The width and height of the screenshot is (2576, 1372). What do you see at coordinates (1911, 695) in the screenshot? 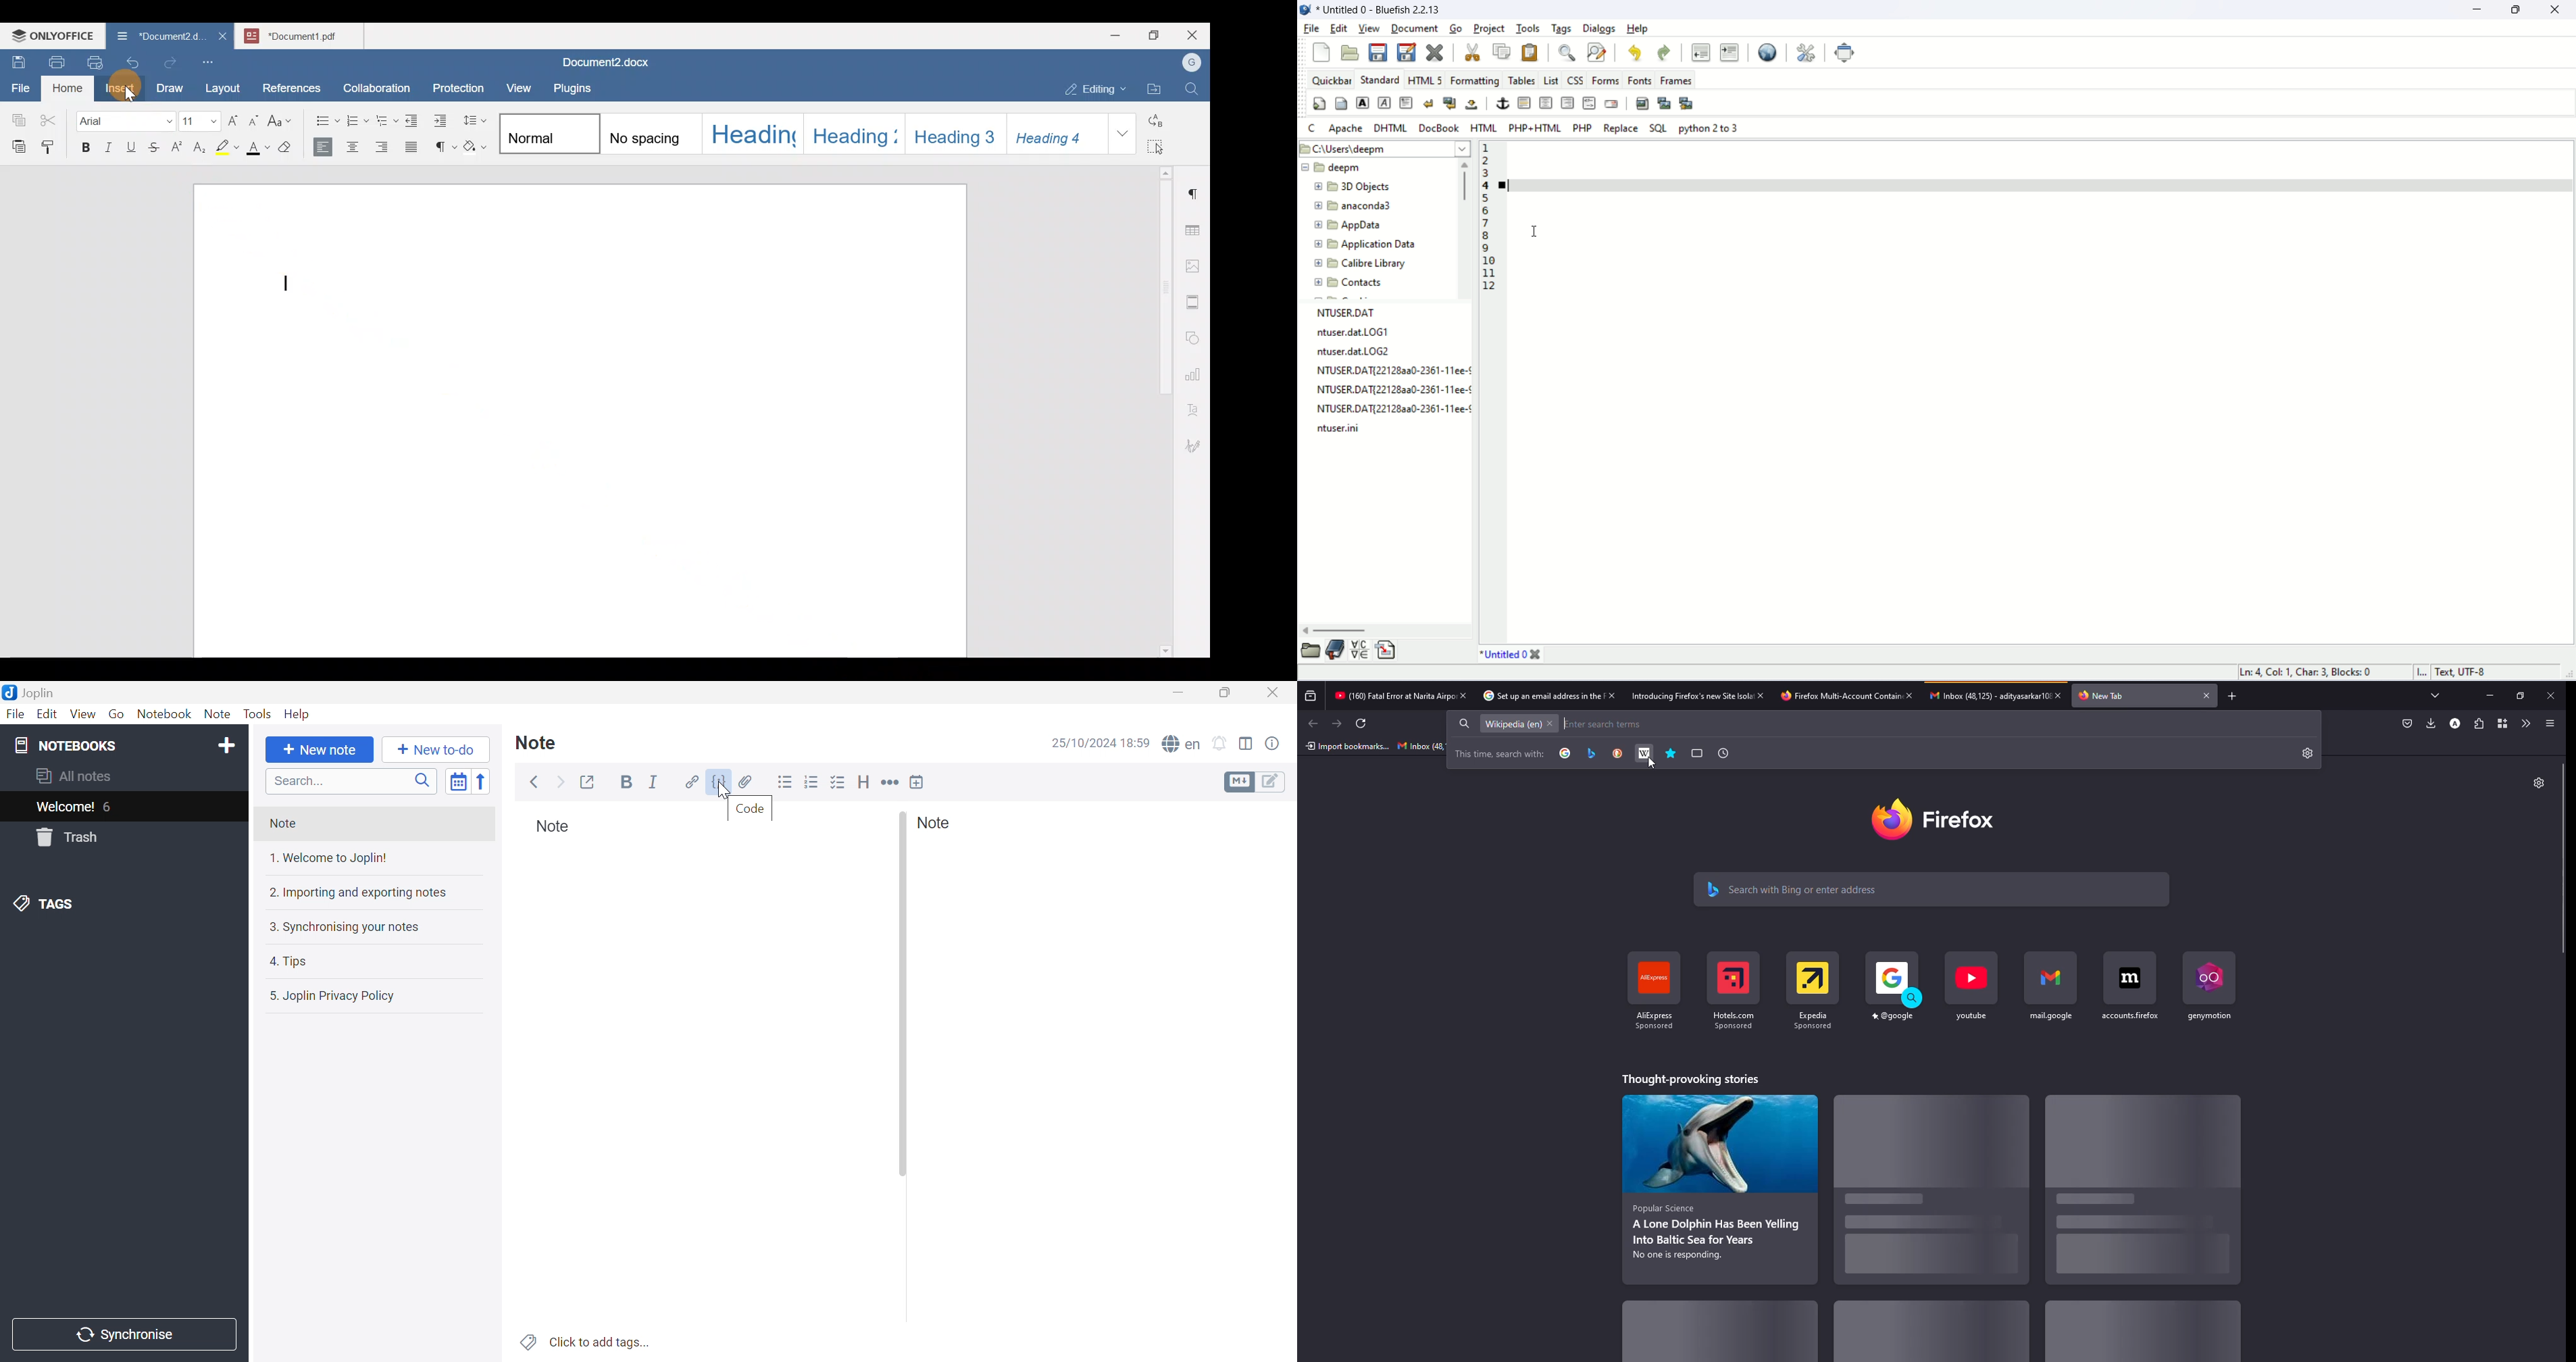
I see `close` at bounding box center [1911, 695].